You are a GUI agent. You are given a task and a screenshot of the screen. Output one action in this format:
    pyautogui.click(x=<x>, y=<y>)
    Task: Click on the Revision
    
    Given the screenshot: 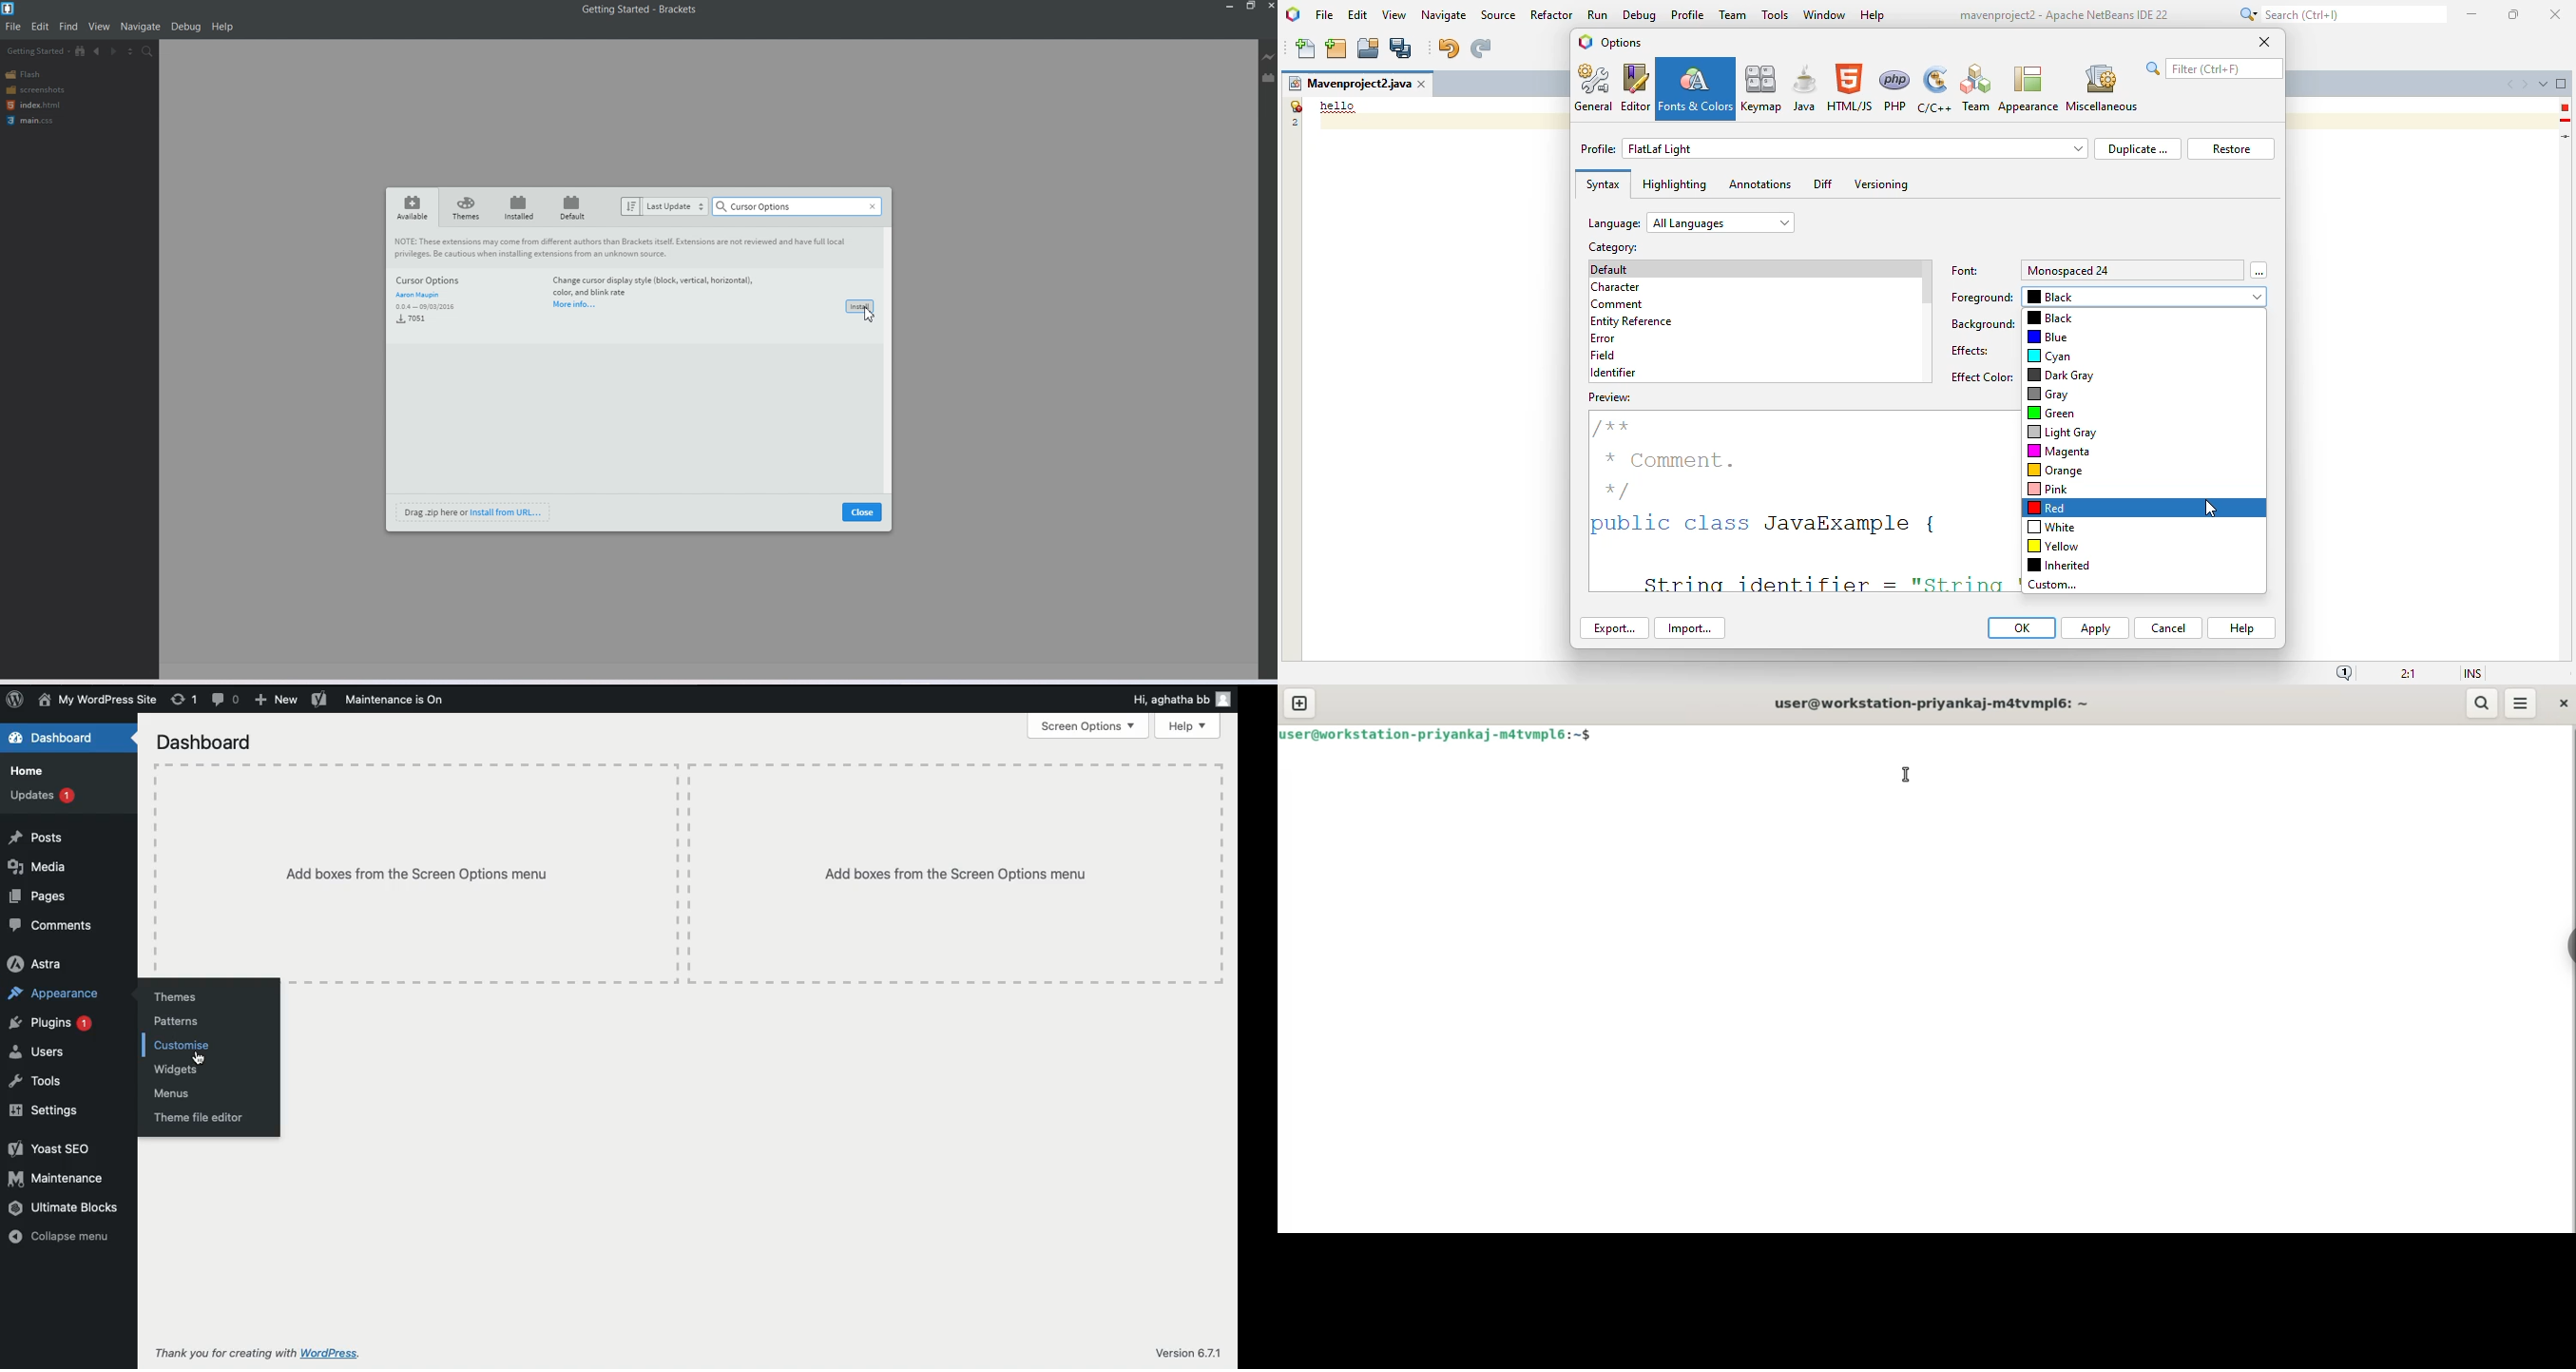 What is the action you would take?
    pyautogui.click(x=187, y=702)
    